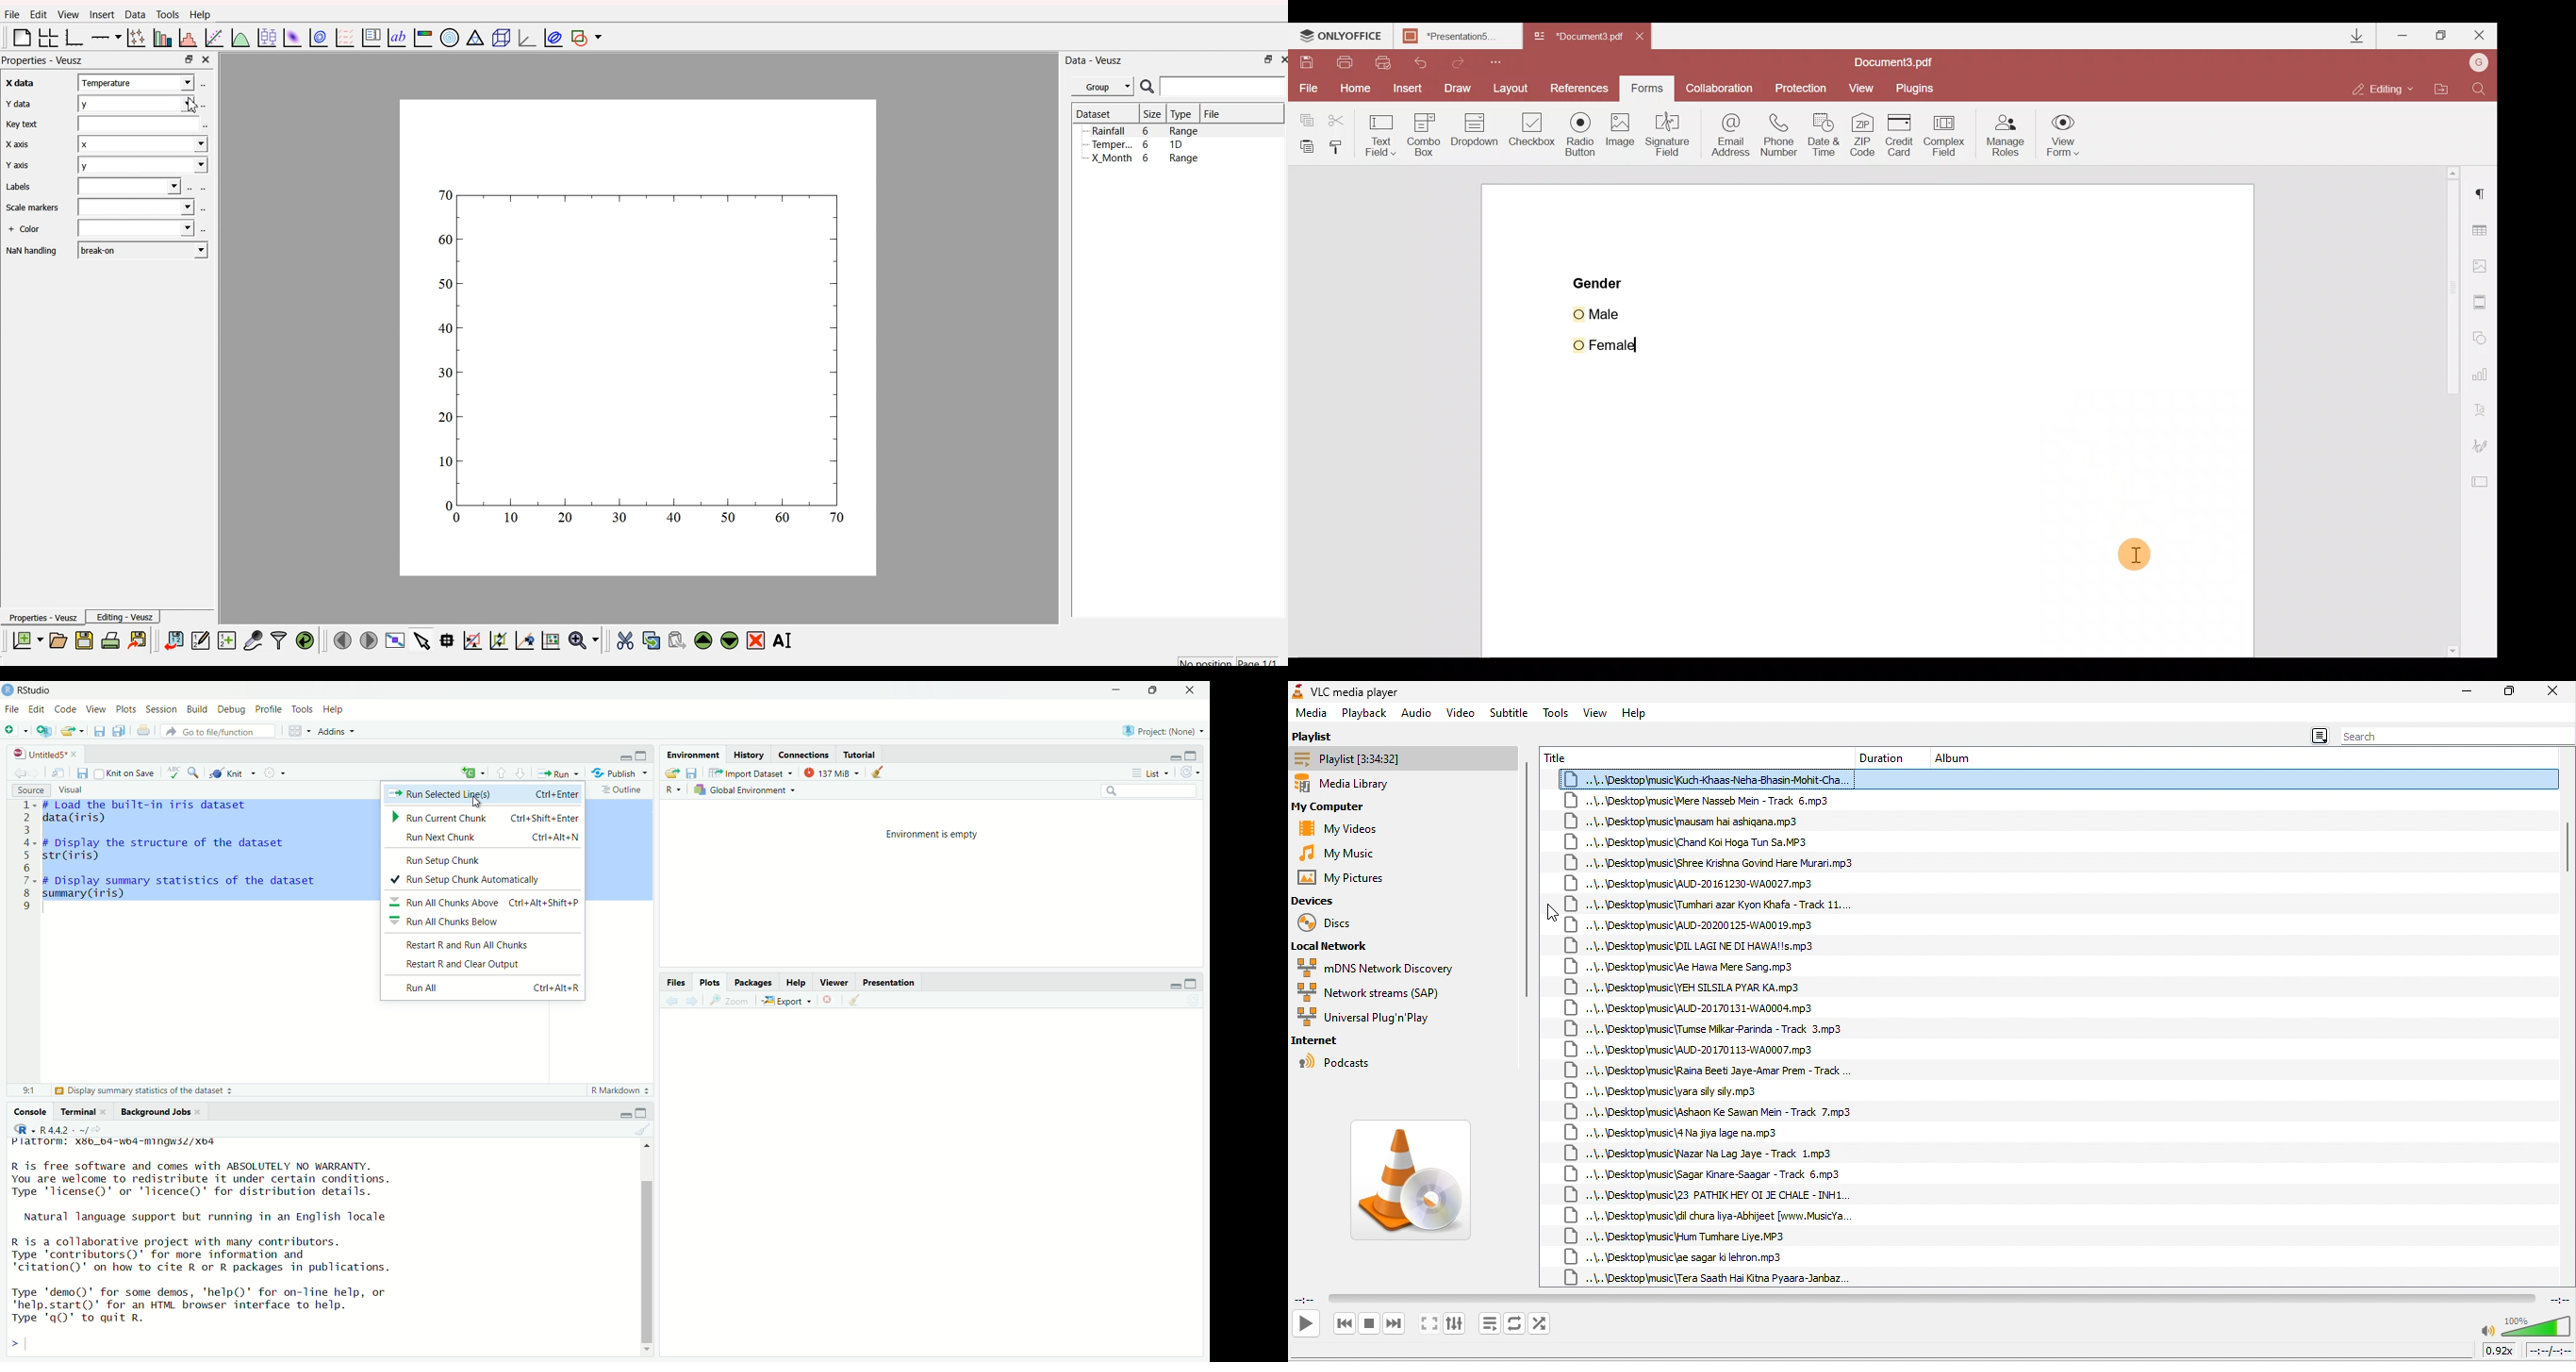  Describe the element at coordinates (1692, 924) in the screenshot. I see `+.\..\Desktop\music\AUD-20200 125-WA00 19.mp3` at that location.